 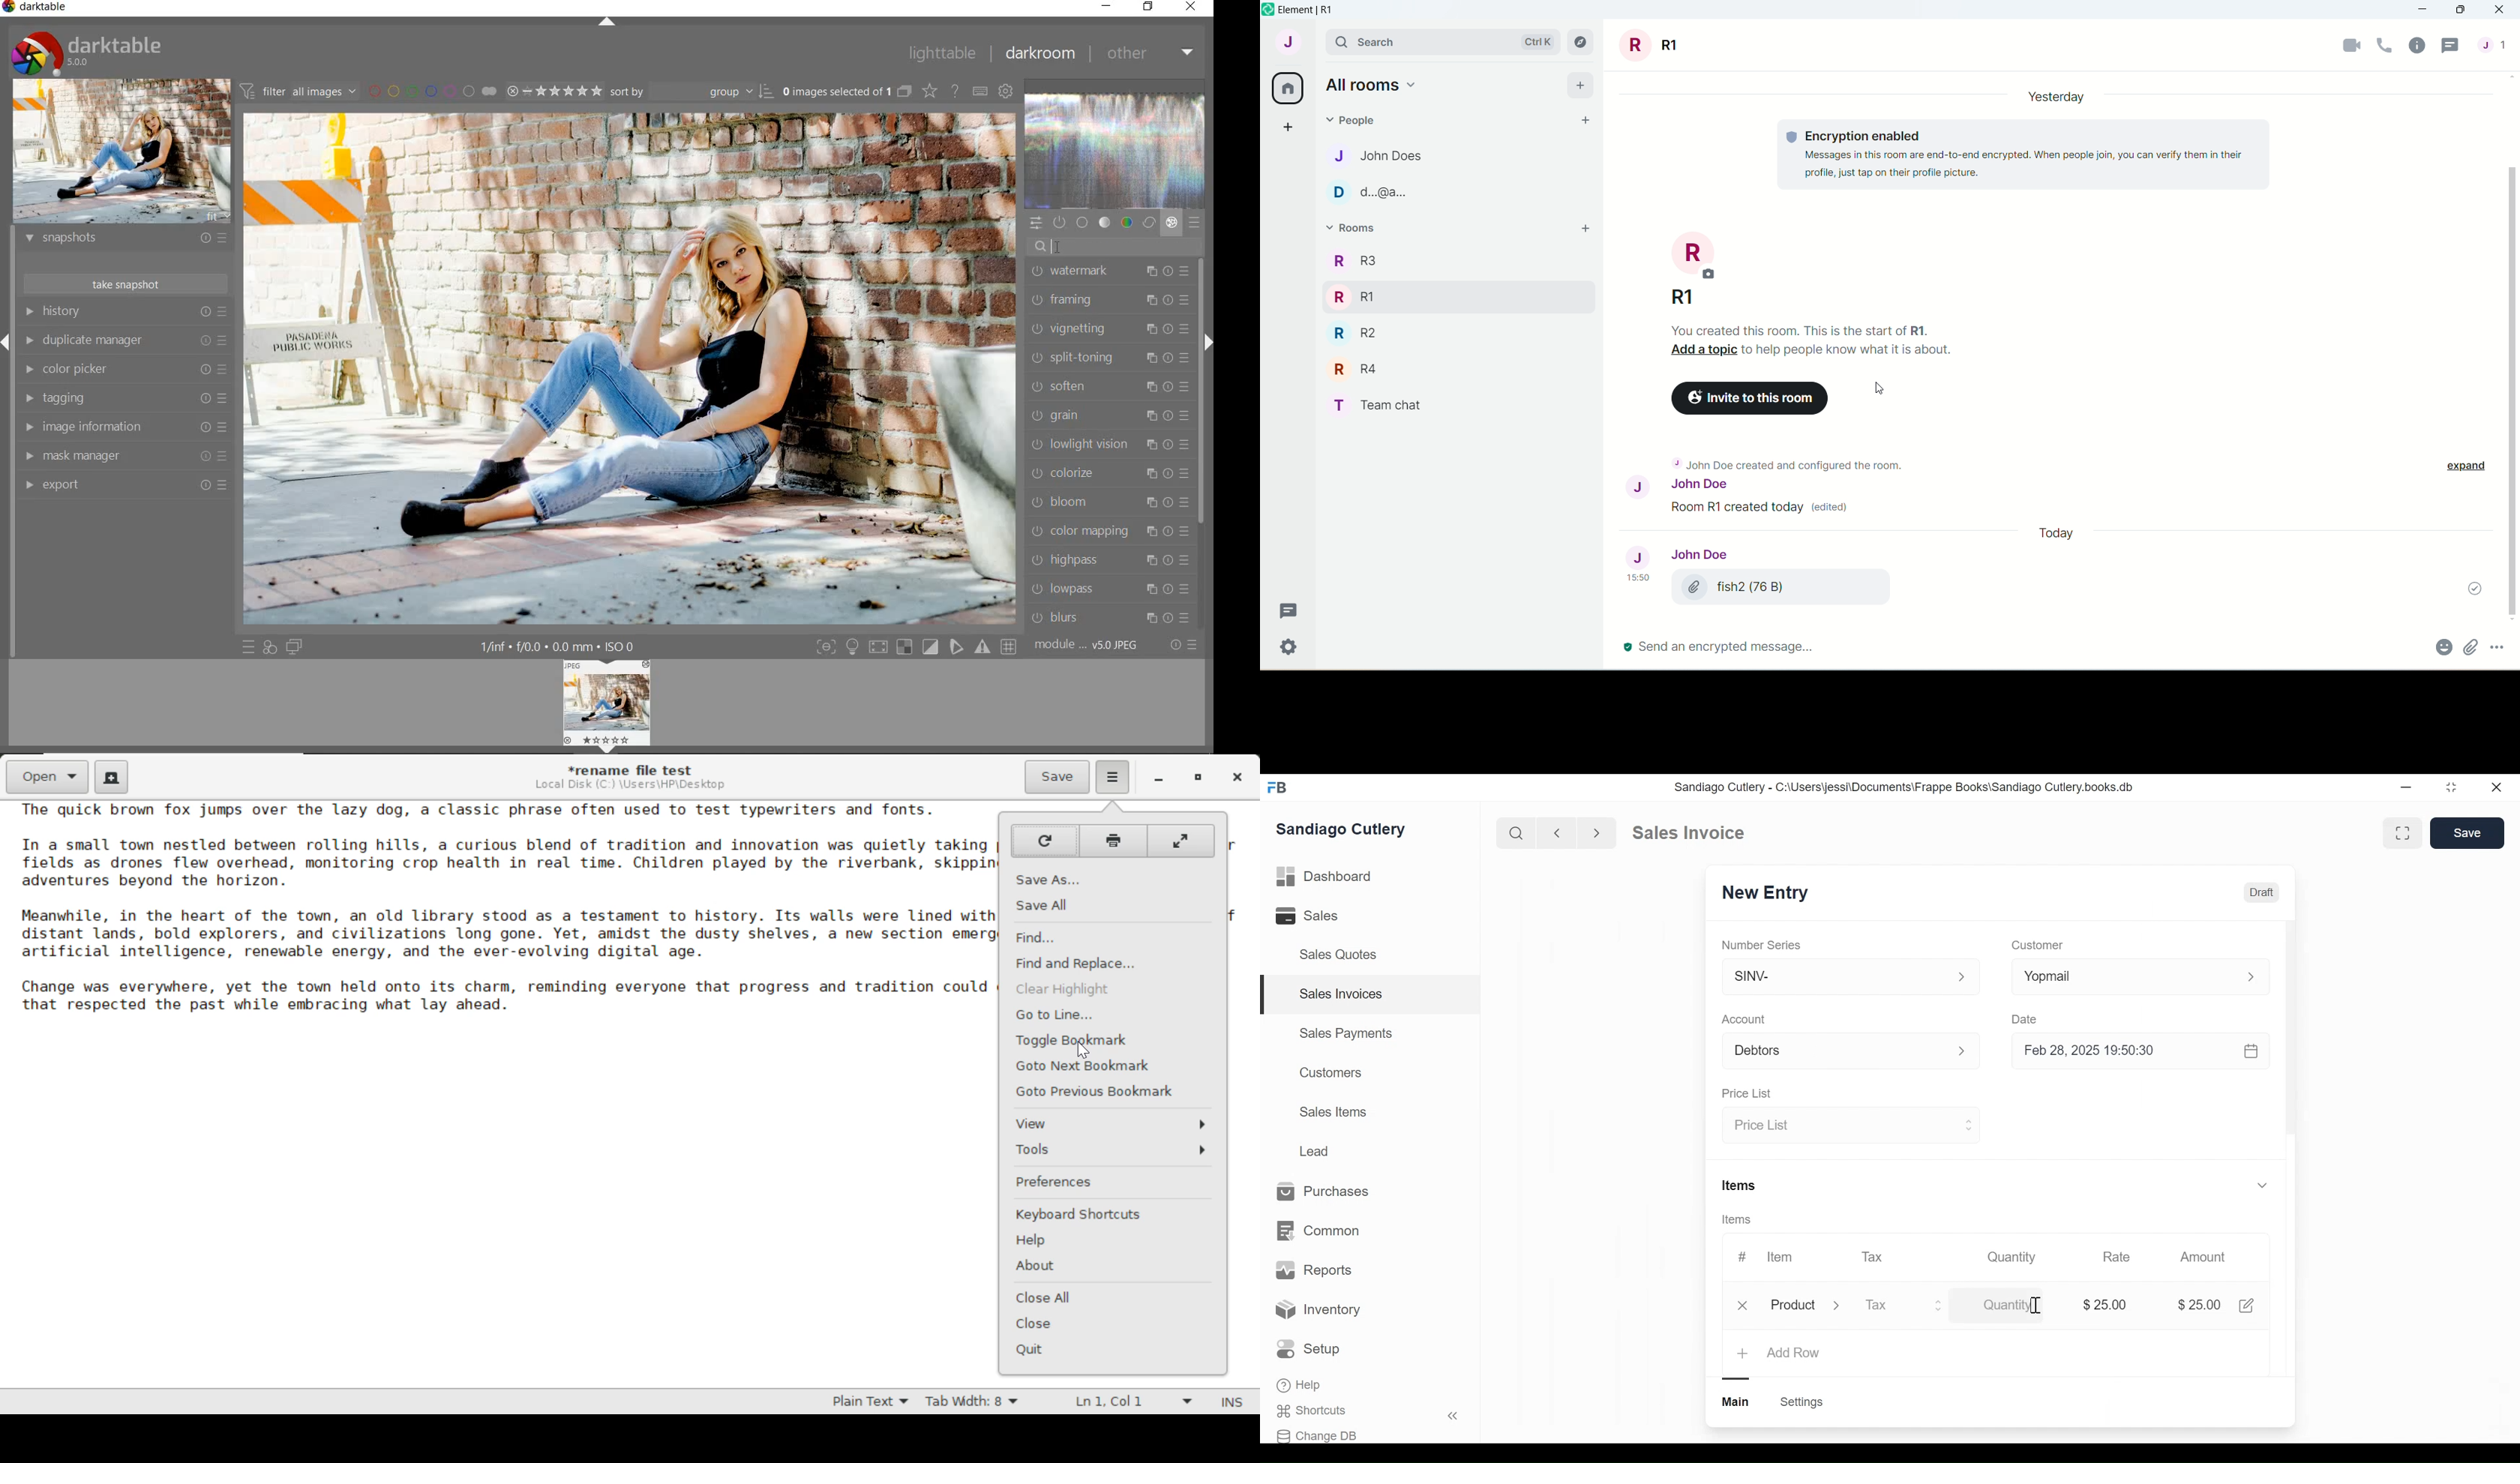 What do you see at coordinates (2013, 1257) in the screenshot?
I see `Quantity` at bounding box center [2013, 1257].